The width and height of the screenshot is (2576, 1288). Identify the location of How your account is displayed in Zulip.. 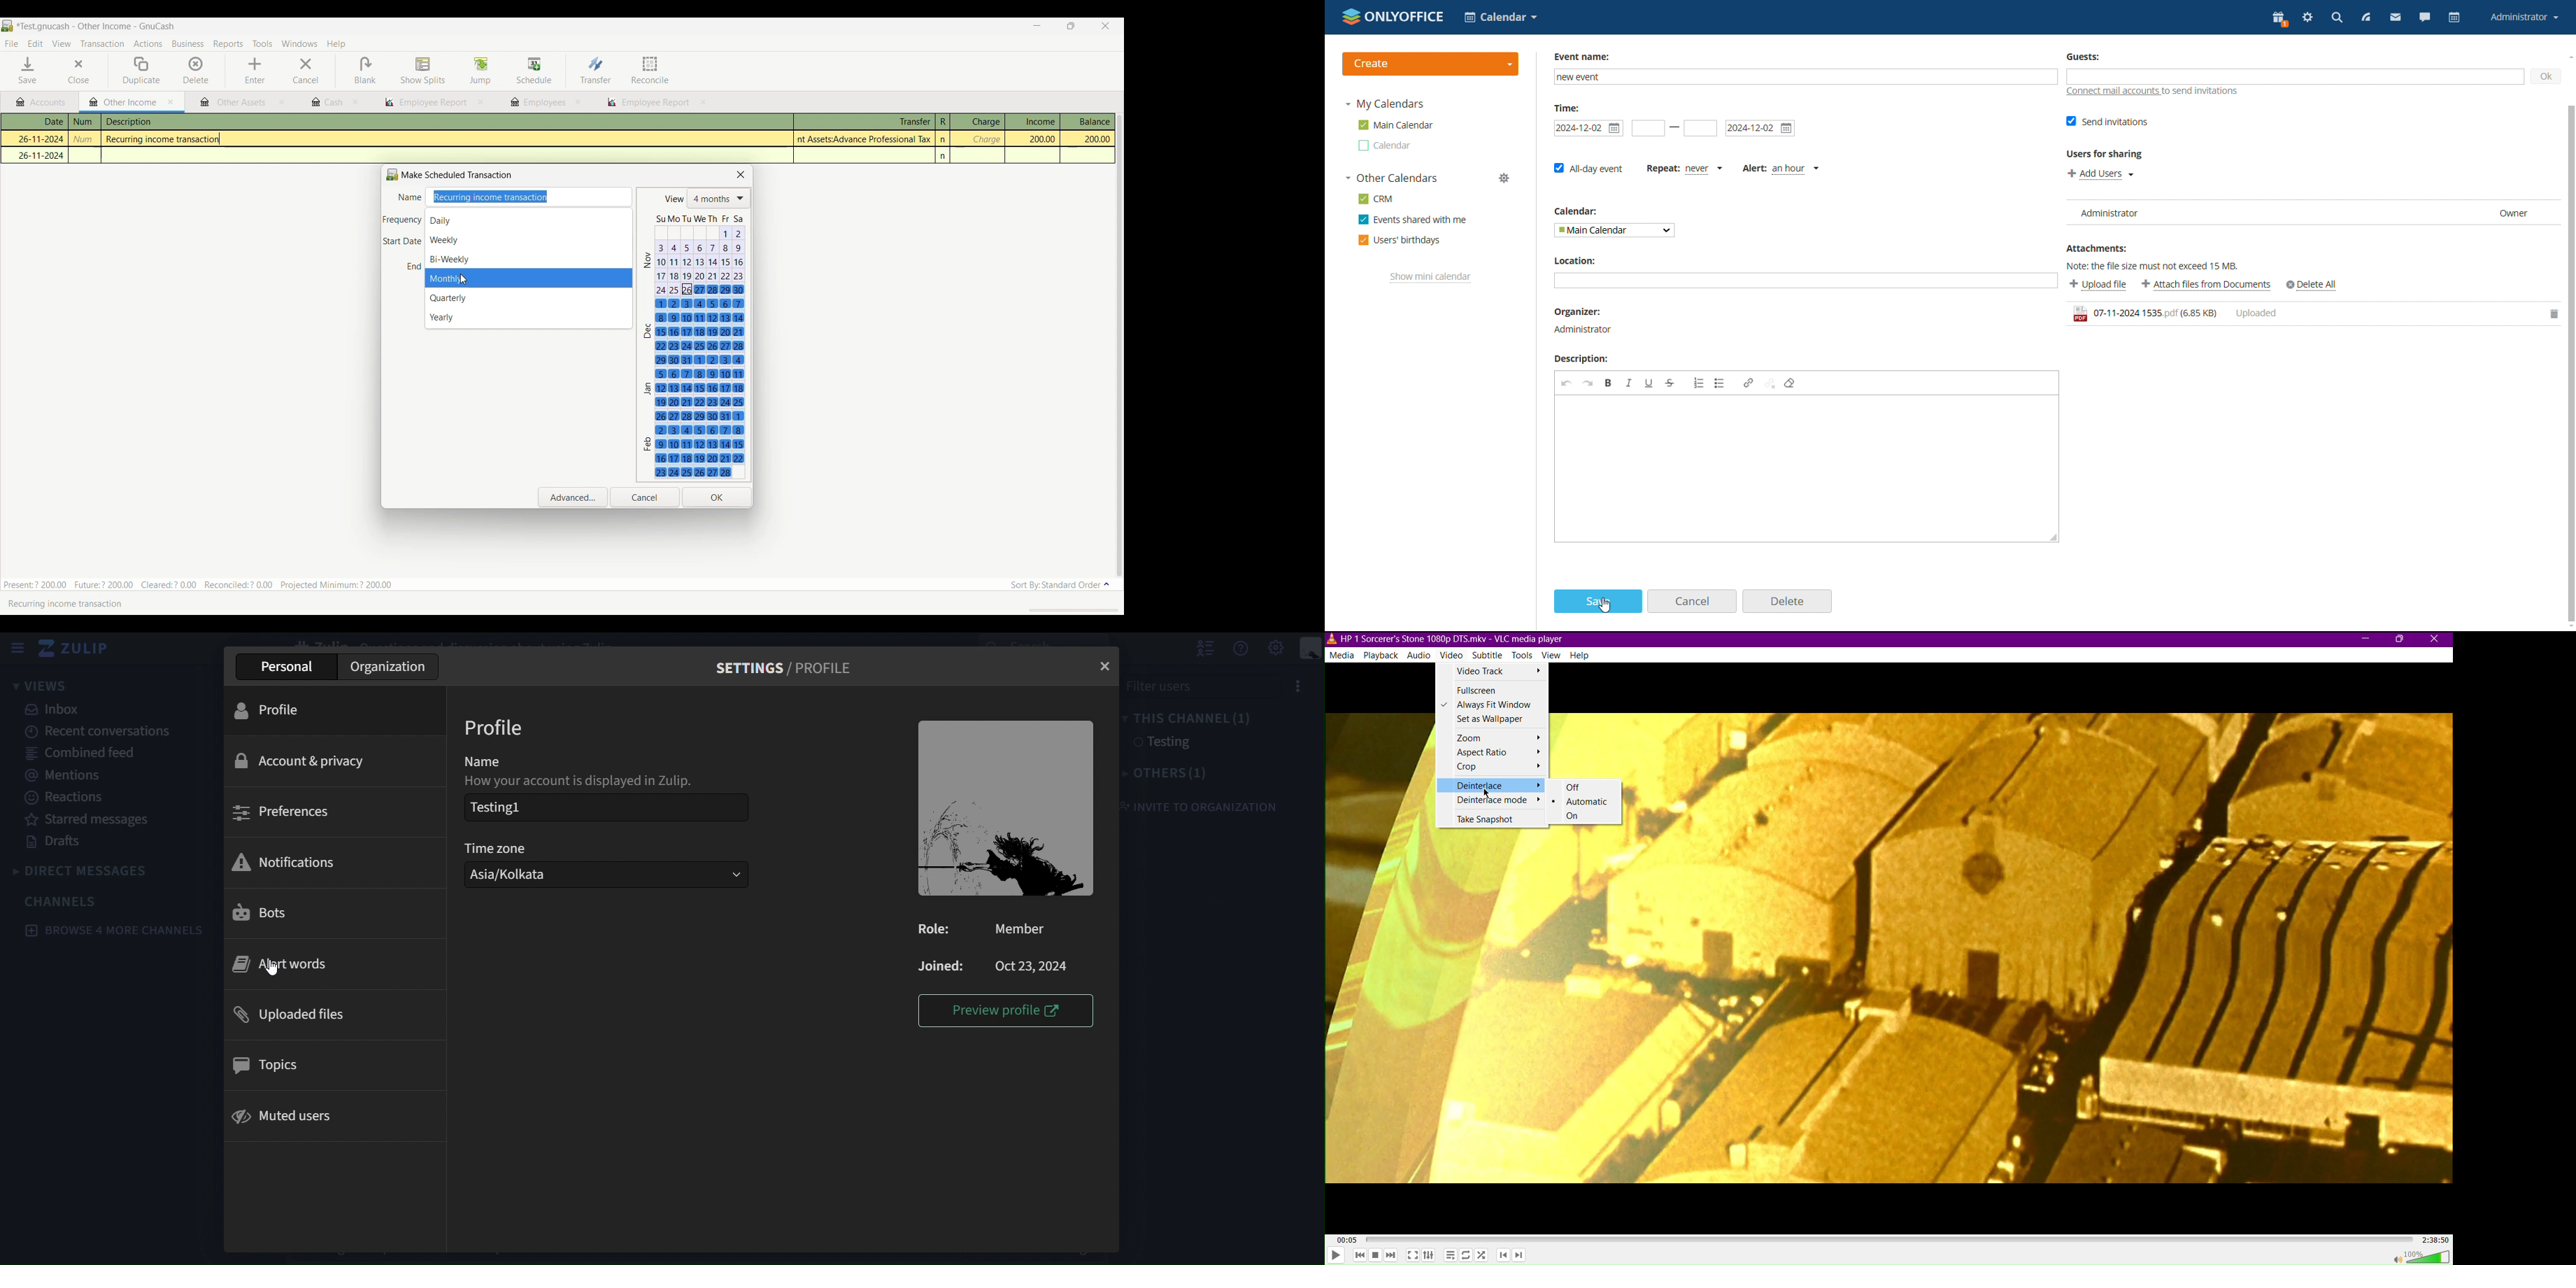
(588, 782).